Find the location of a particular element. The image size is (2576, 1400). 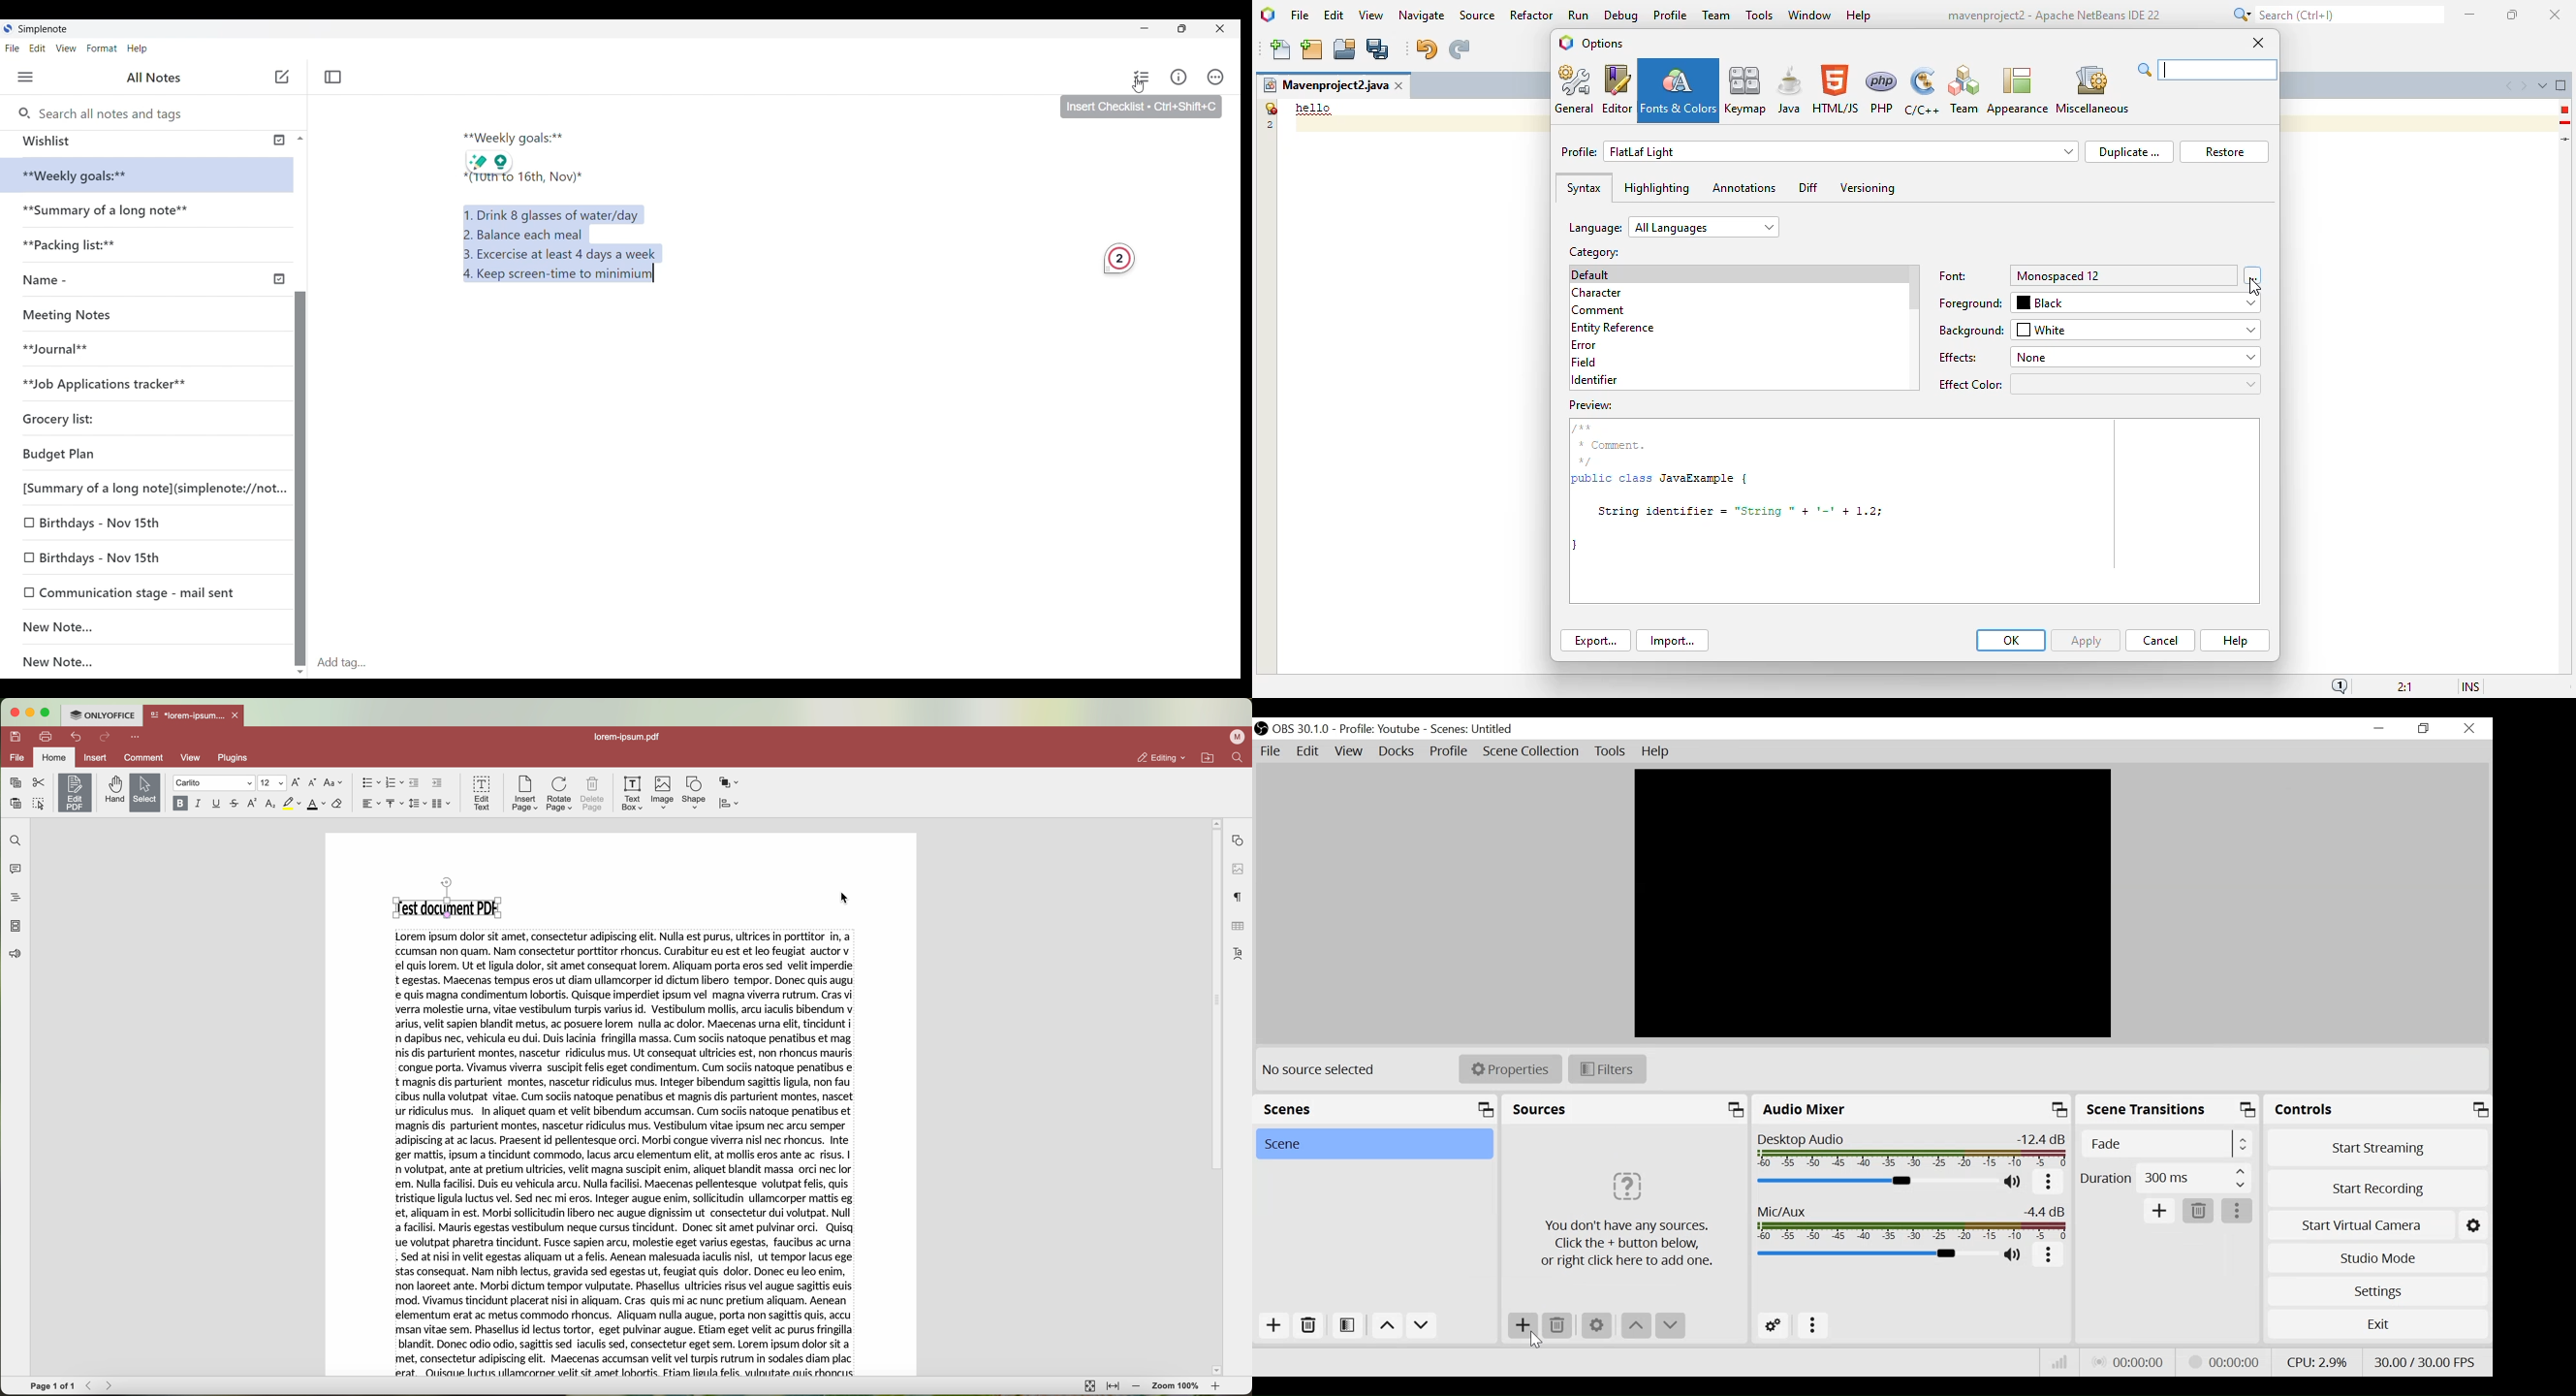

*lorem-ipsum.... is located at coordinates (187, 714).